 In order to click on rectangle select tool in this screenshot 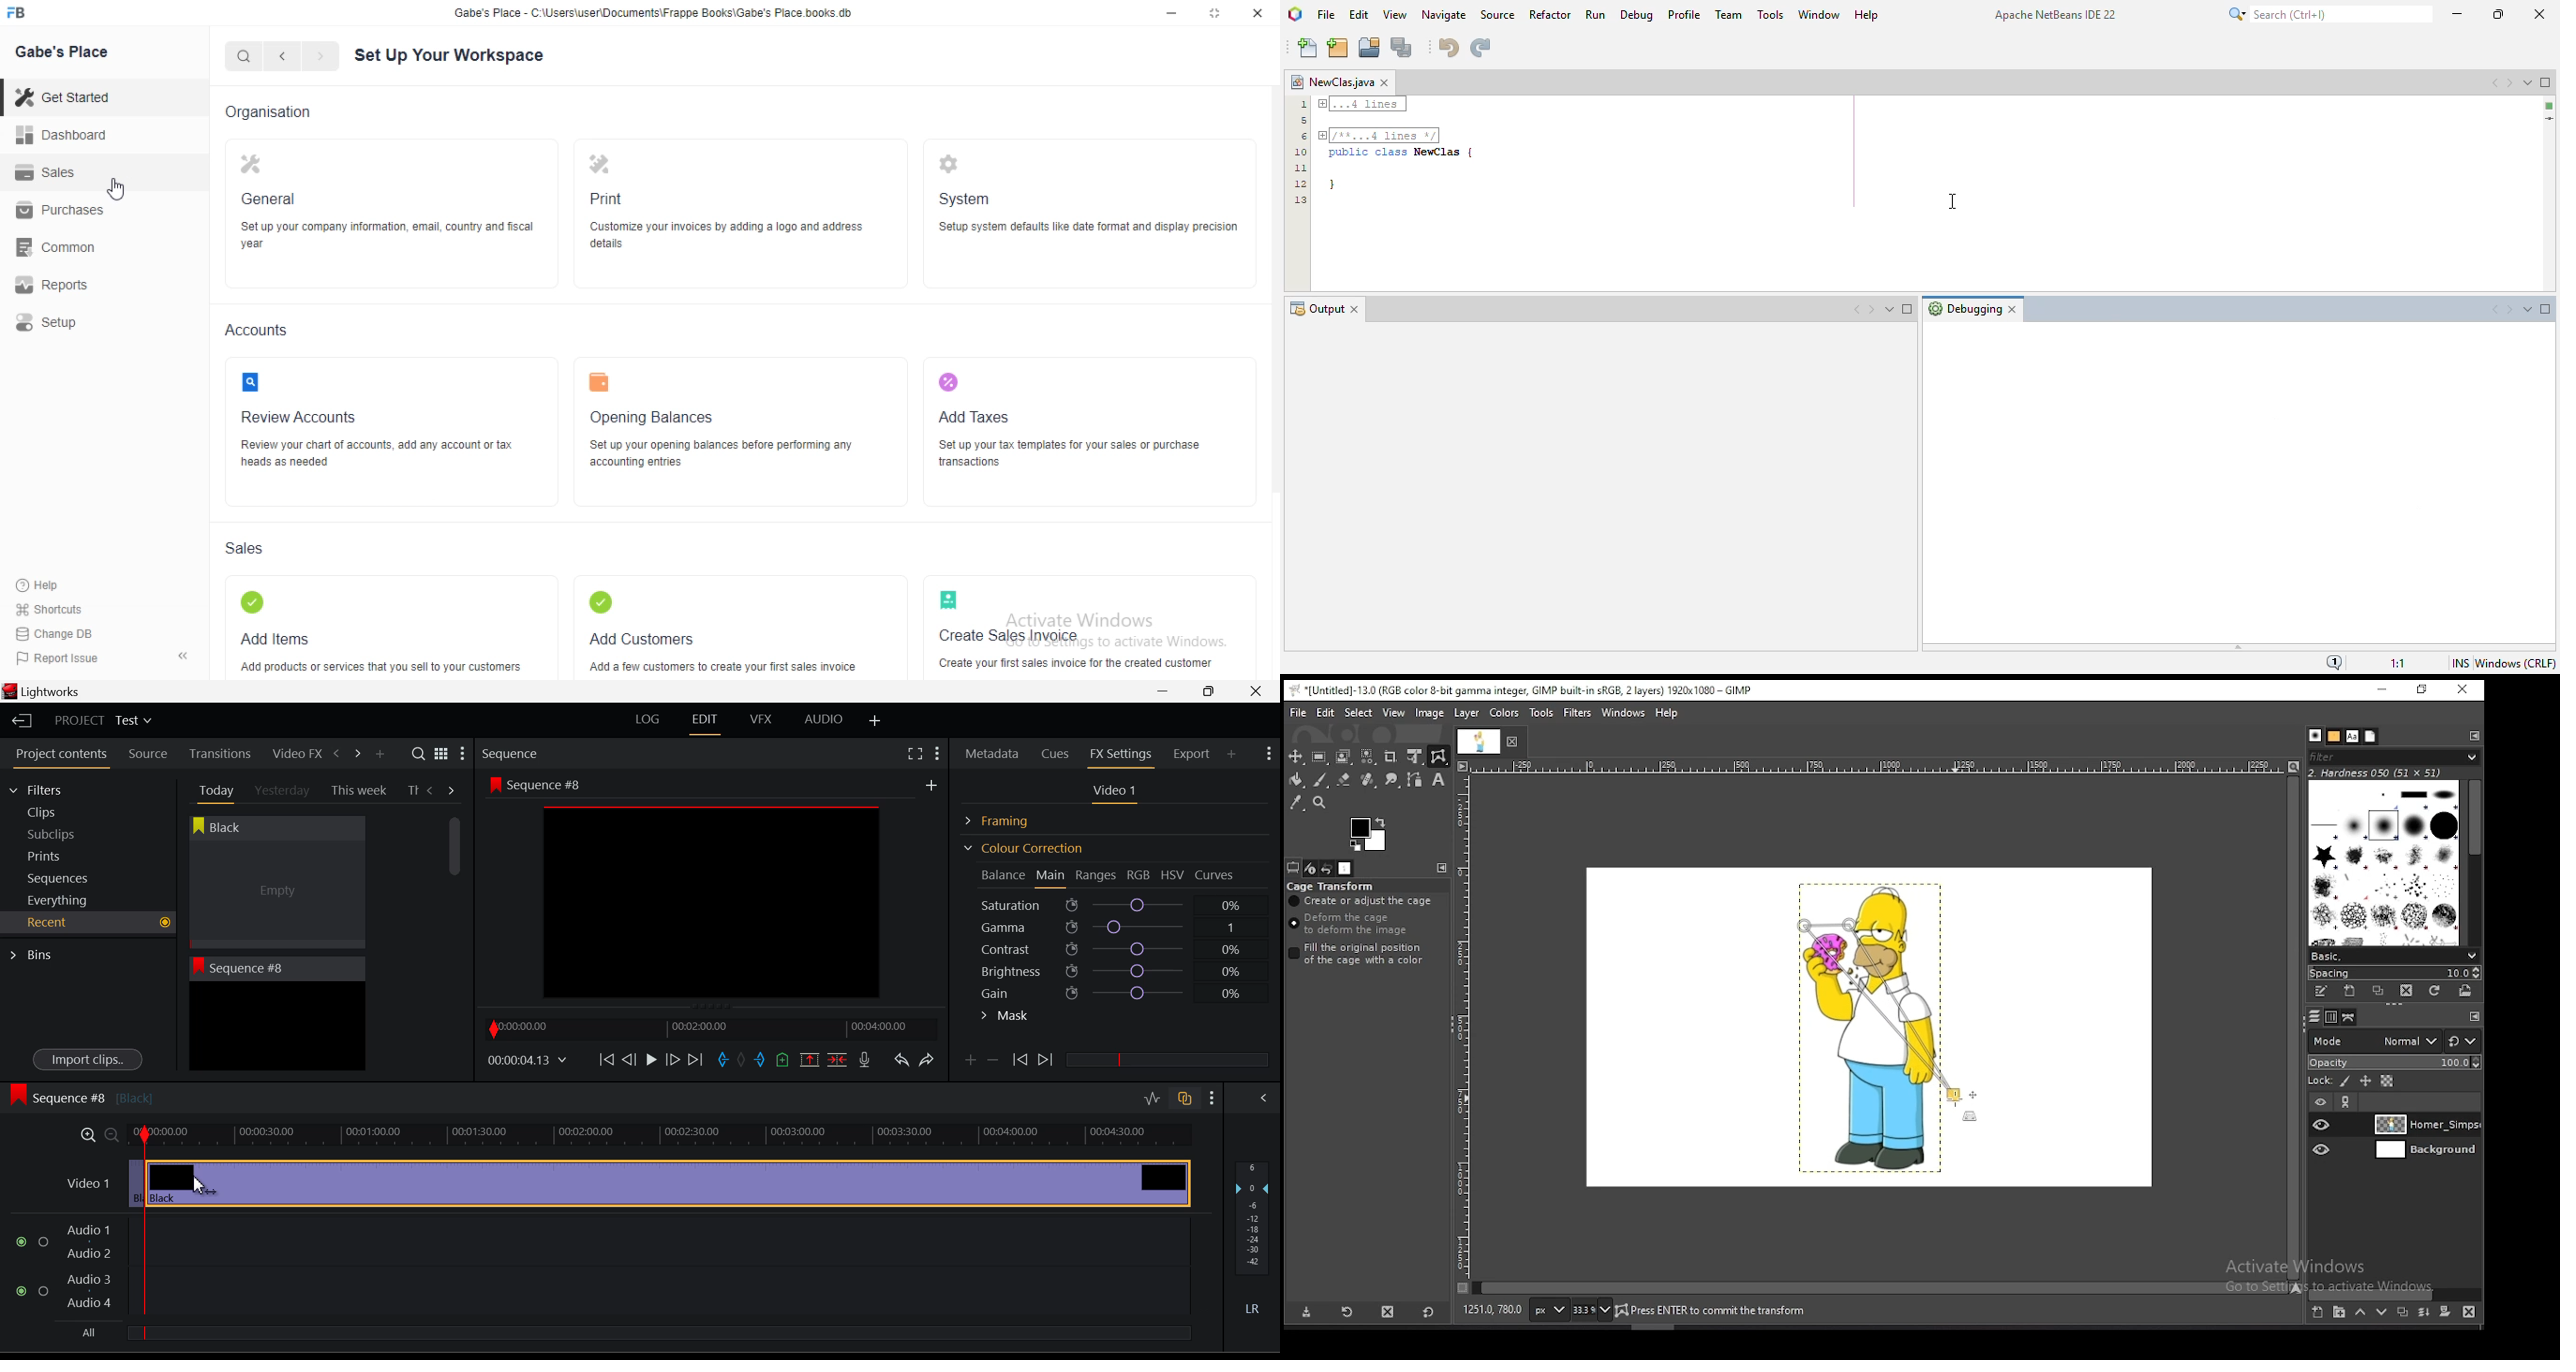, I will do `click(1320, 756)`.